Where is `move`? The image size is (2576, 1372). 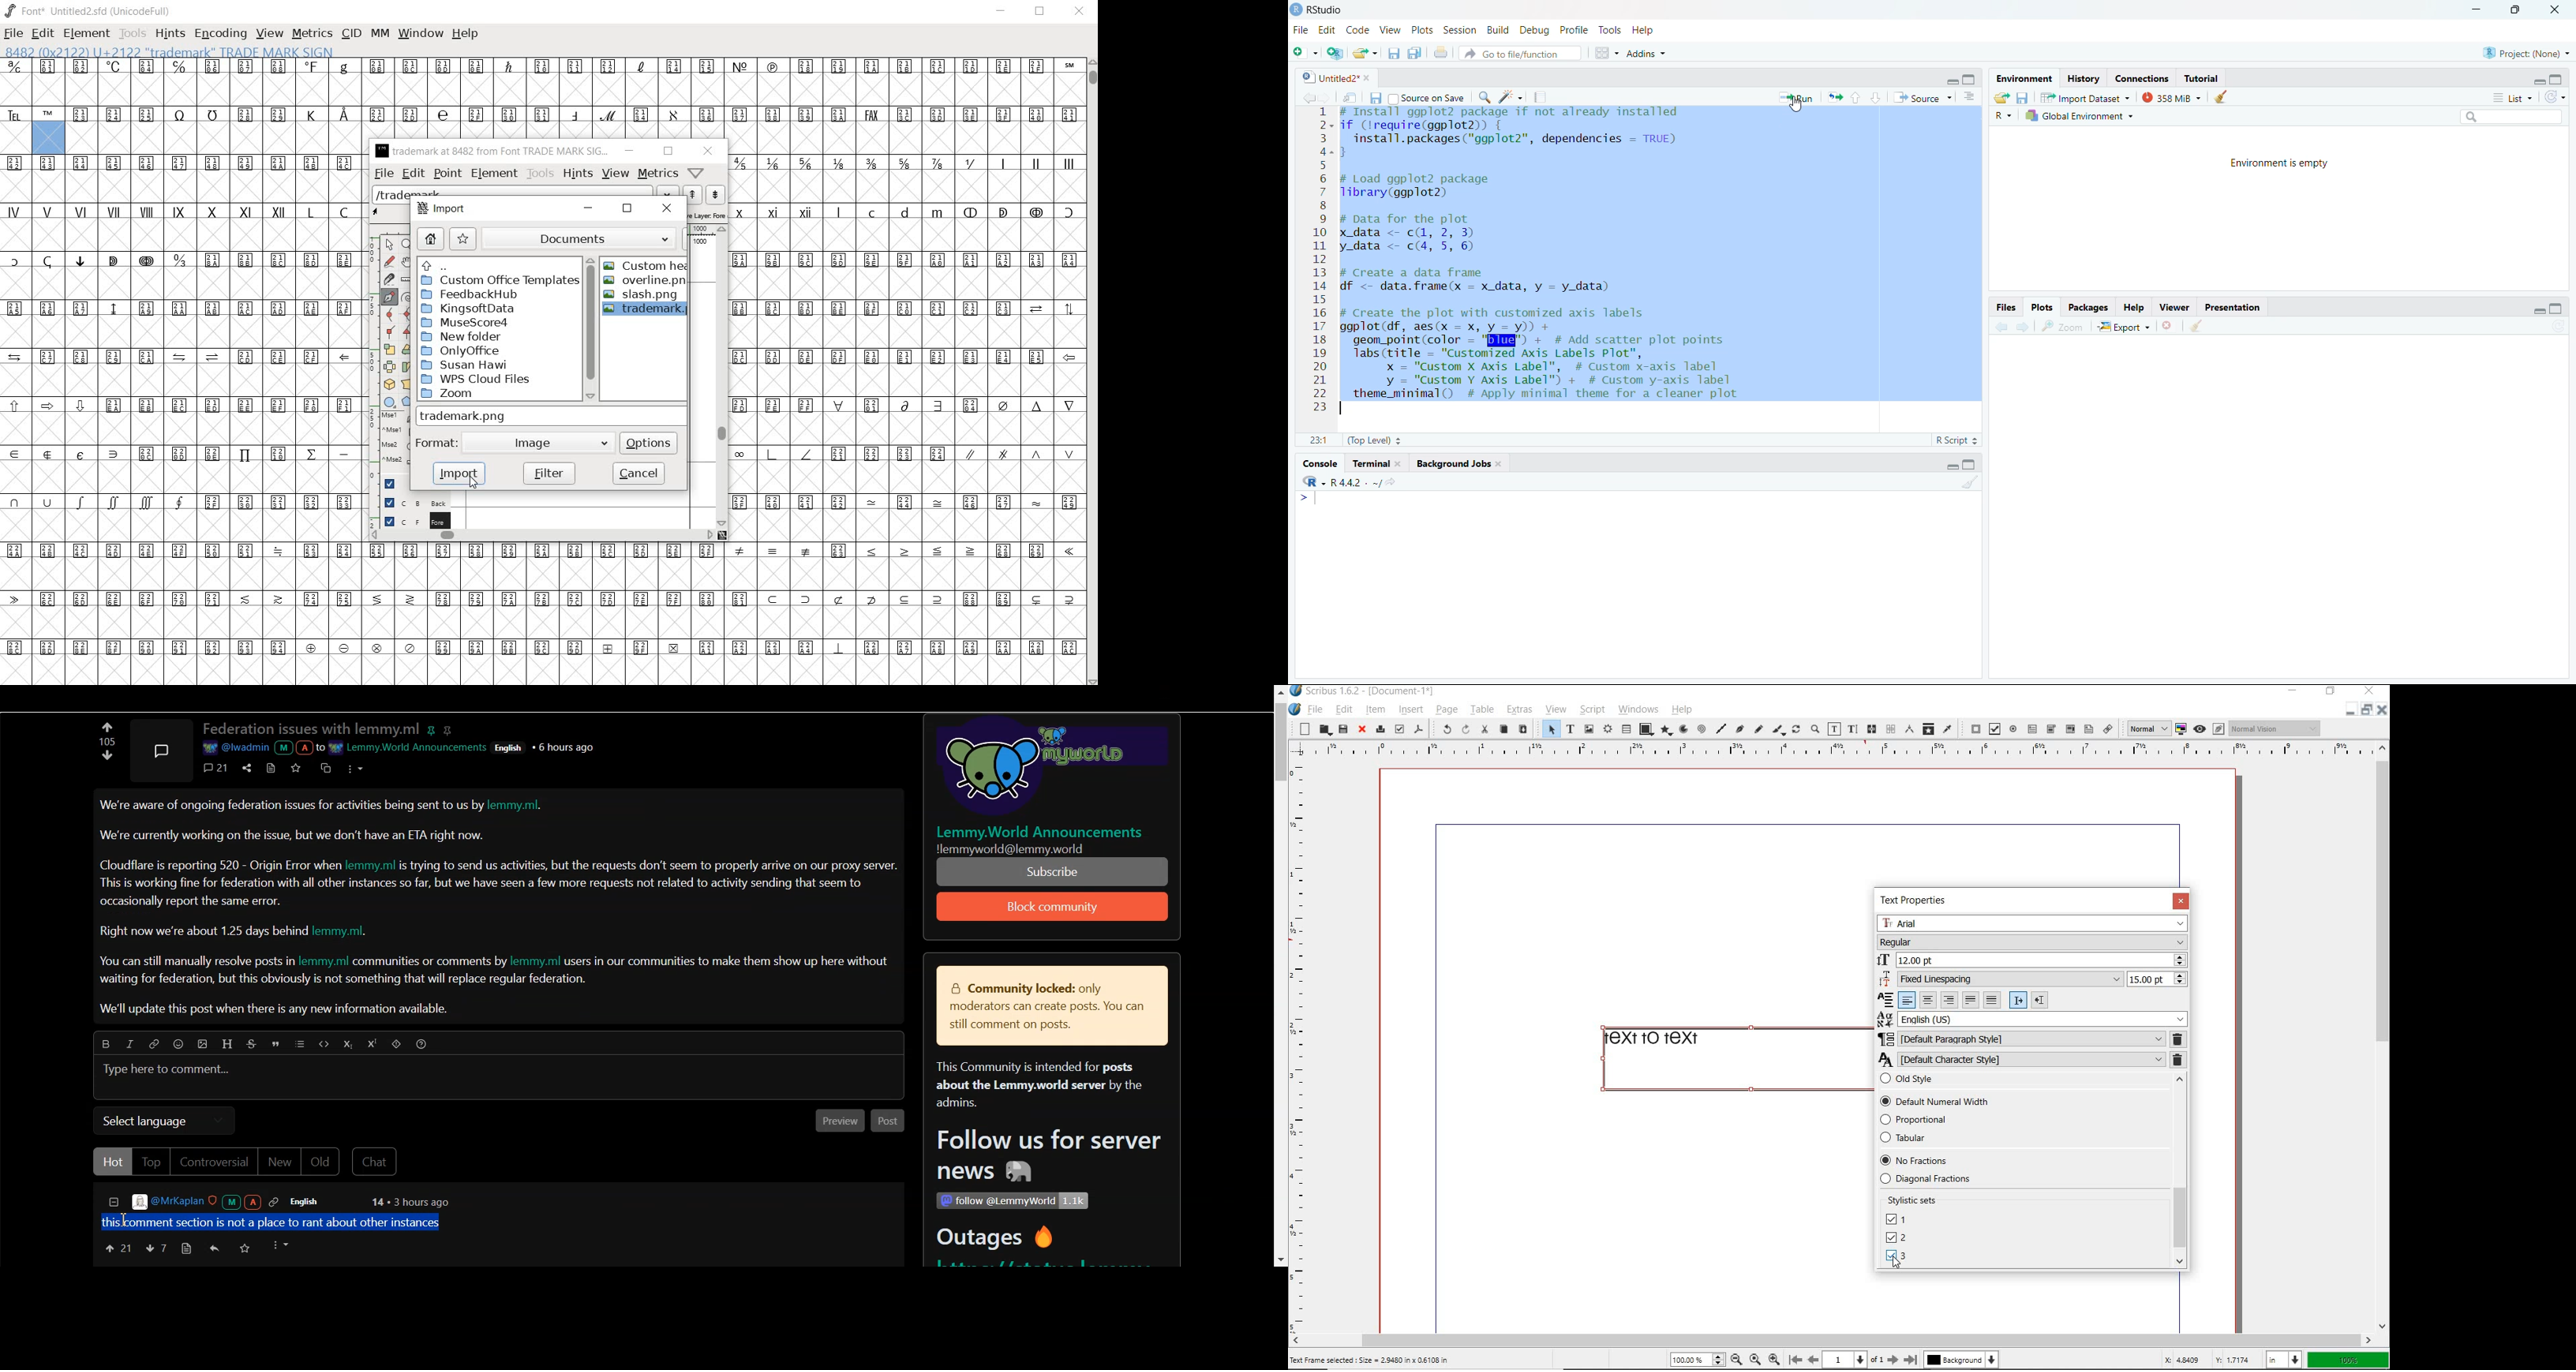 move is located at coordinates (1351, 100).